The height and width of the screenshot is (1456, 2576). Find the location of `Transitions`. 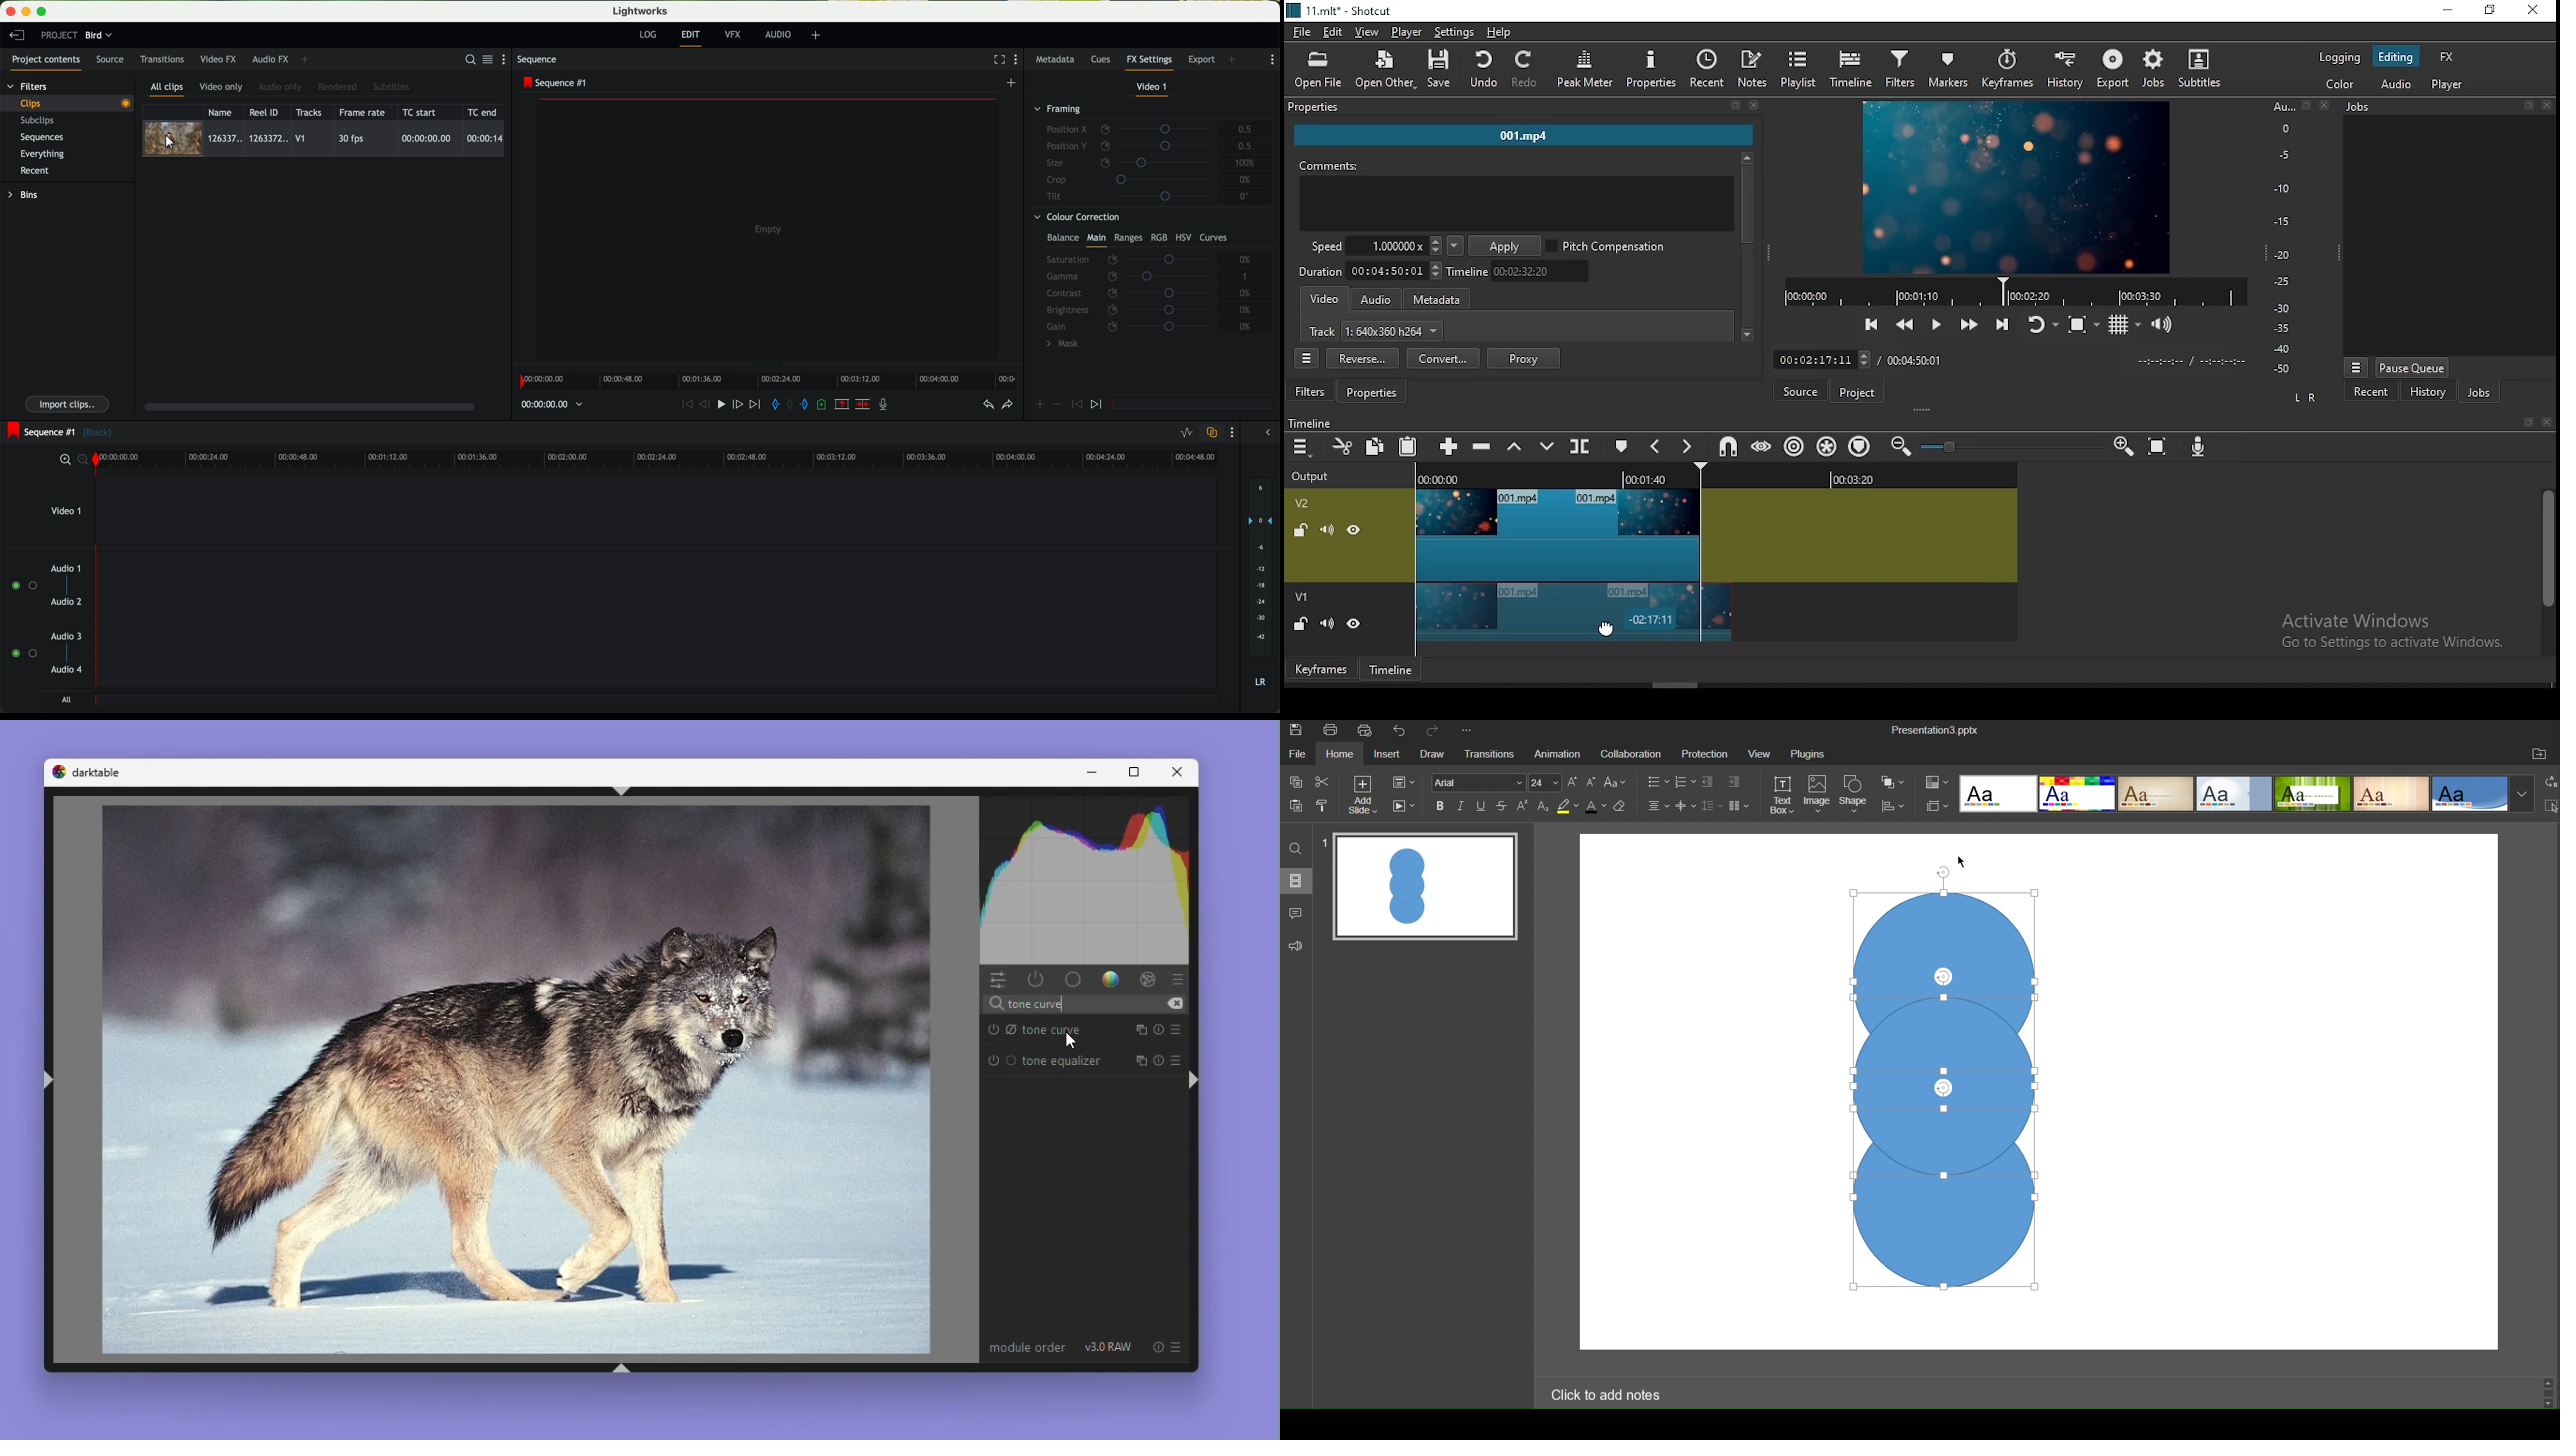

Transitions is located at coordinates (1491, 756).